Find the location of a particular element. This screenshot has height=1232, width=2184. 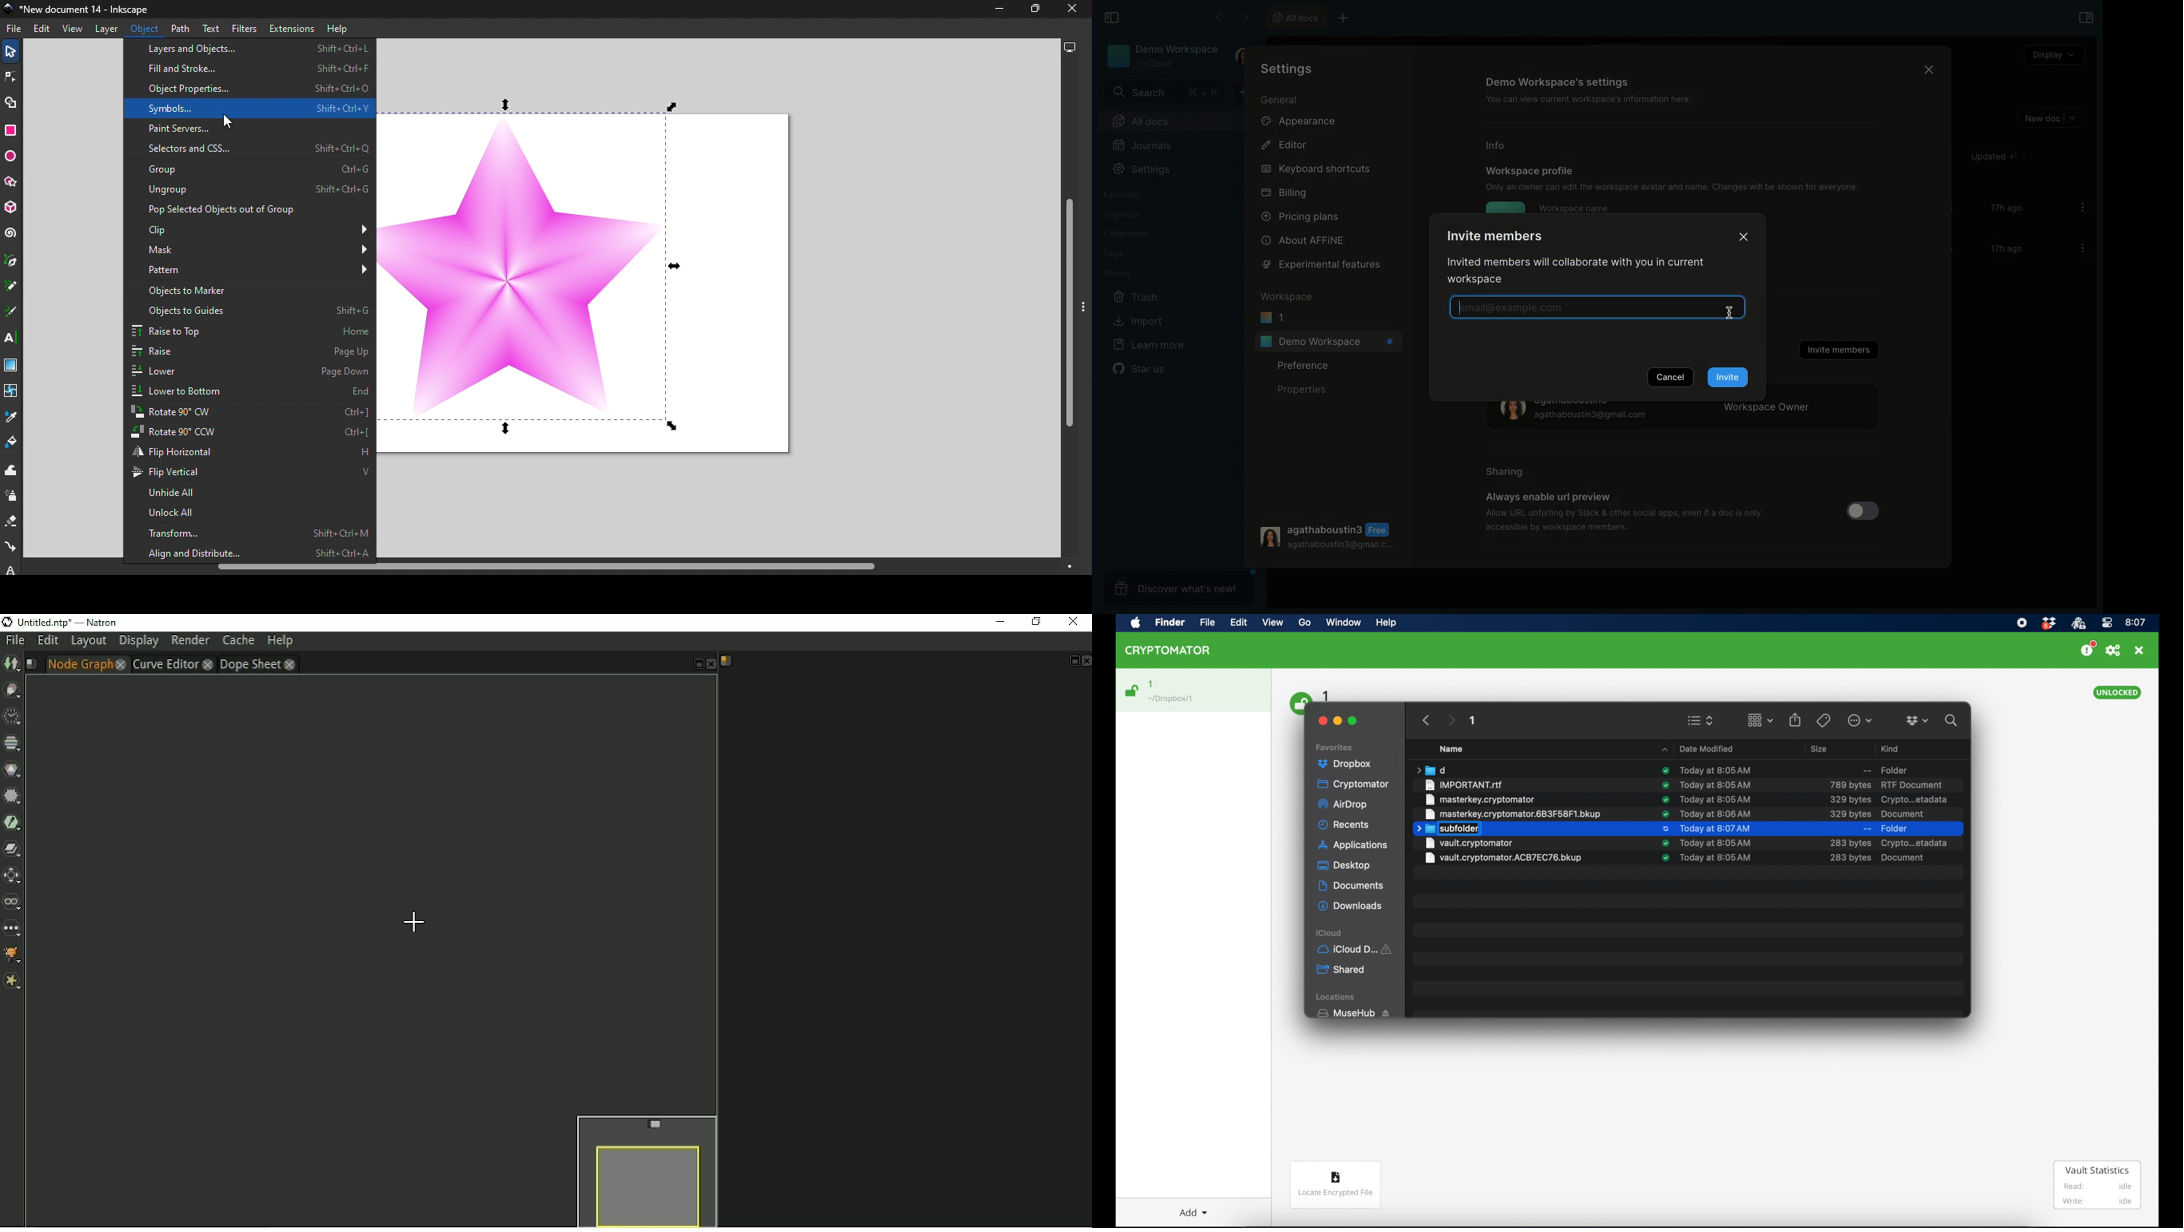

Tweak tool is located at coordinates (14, 469).